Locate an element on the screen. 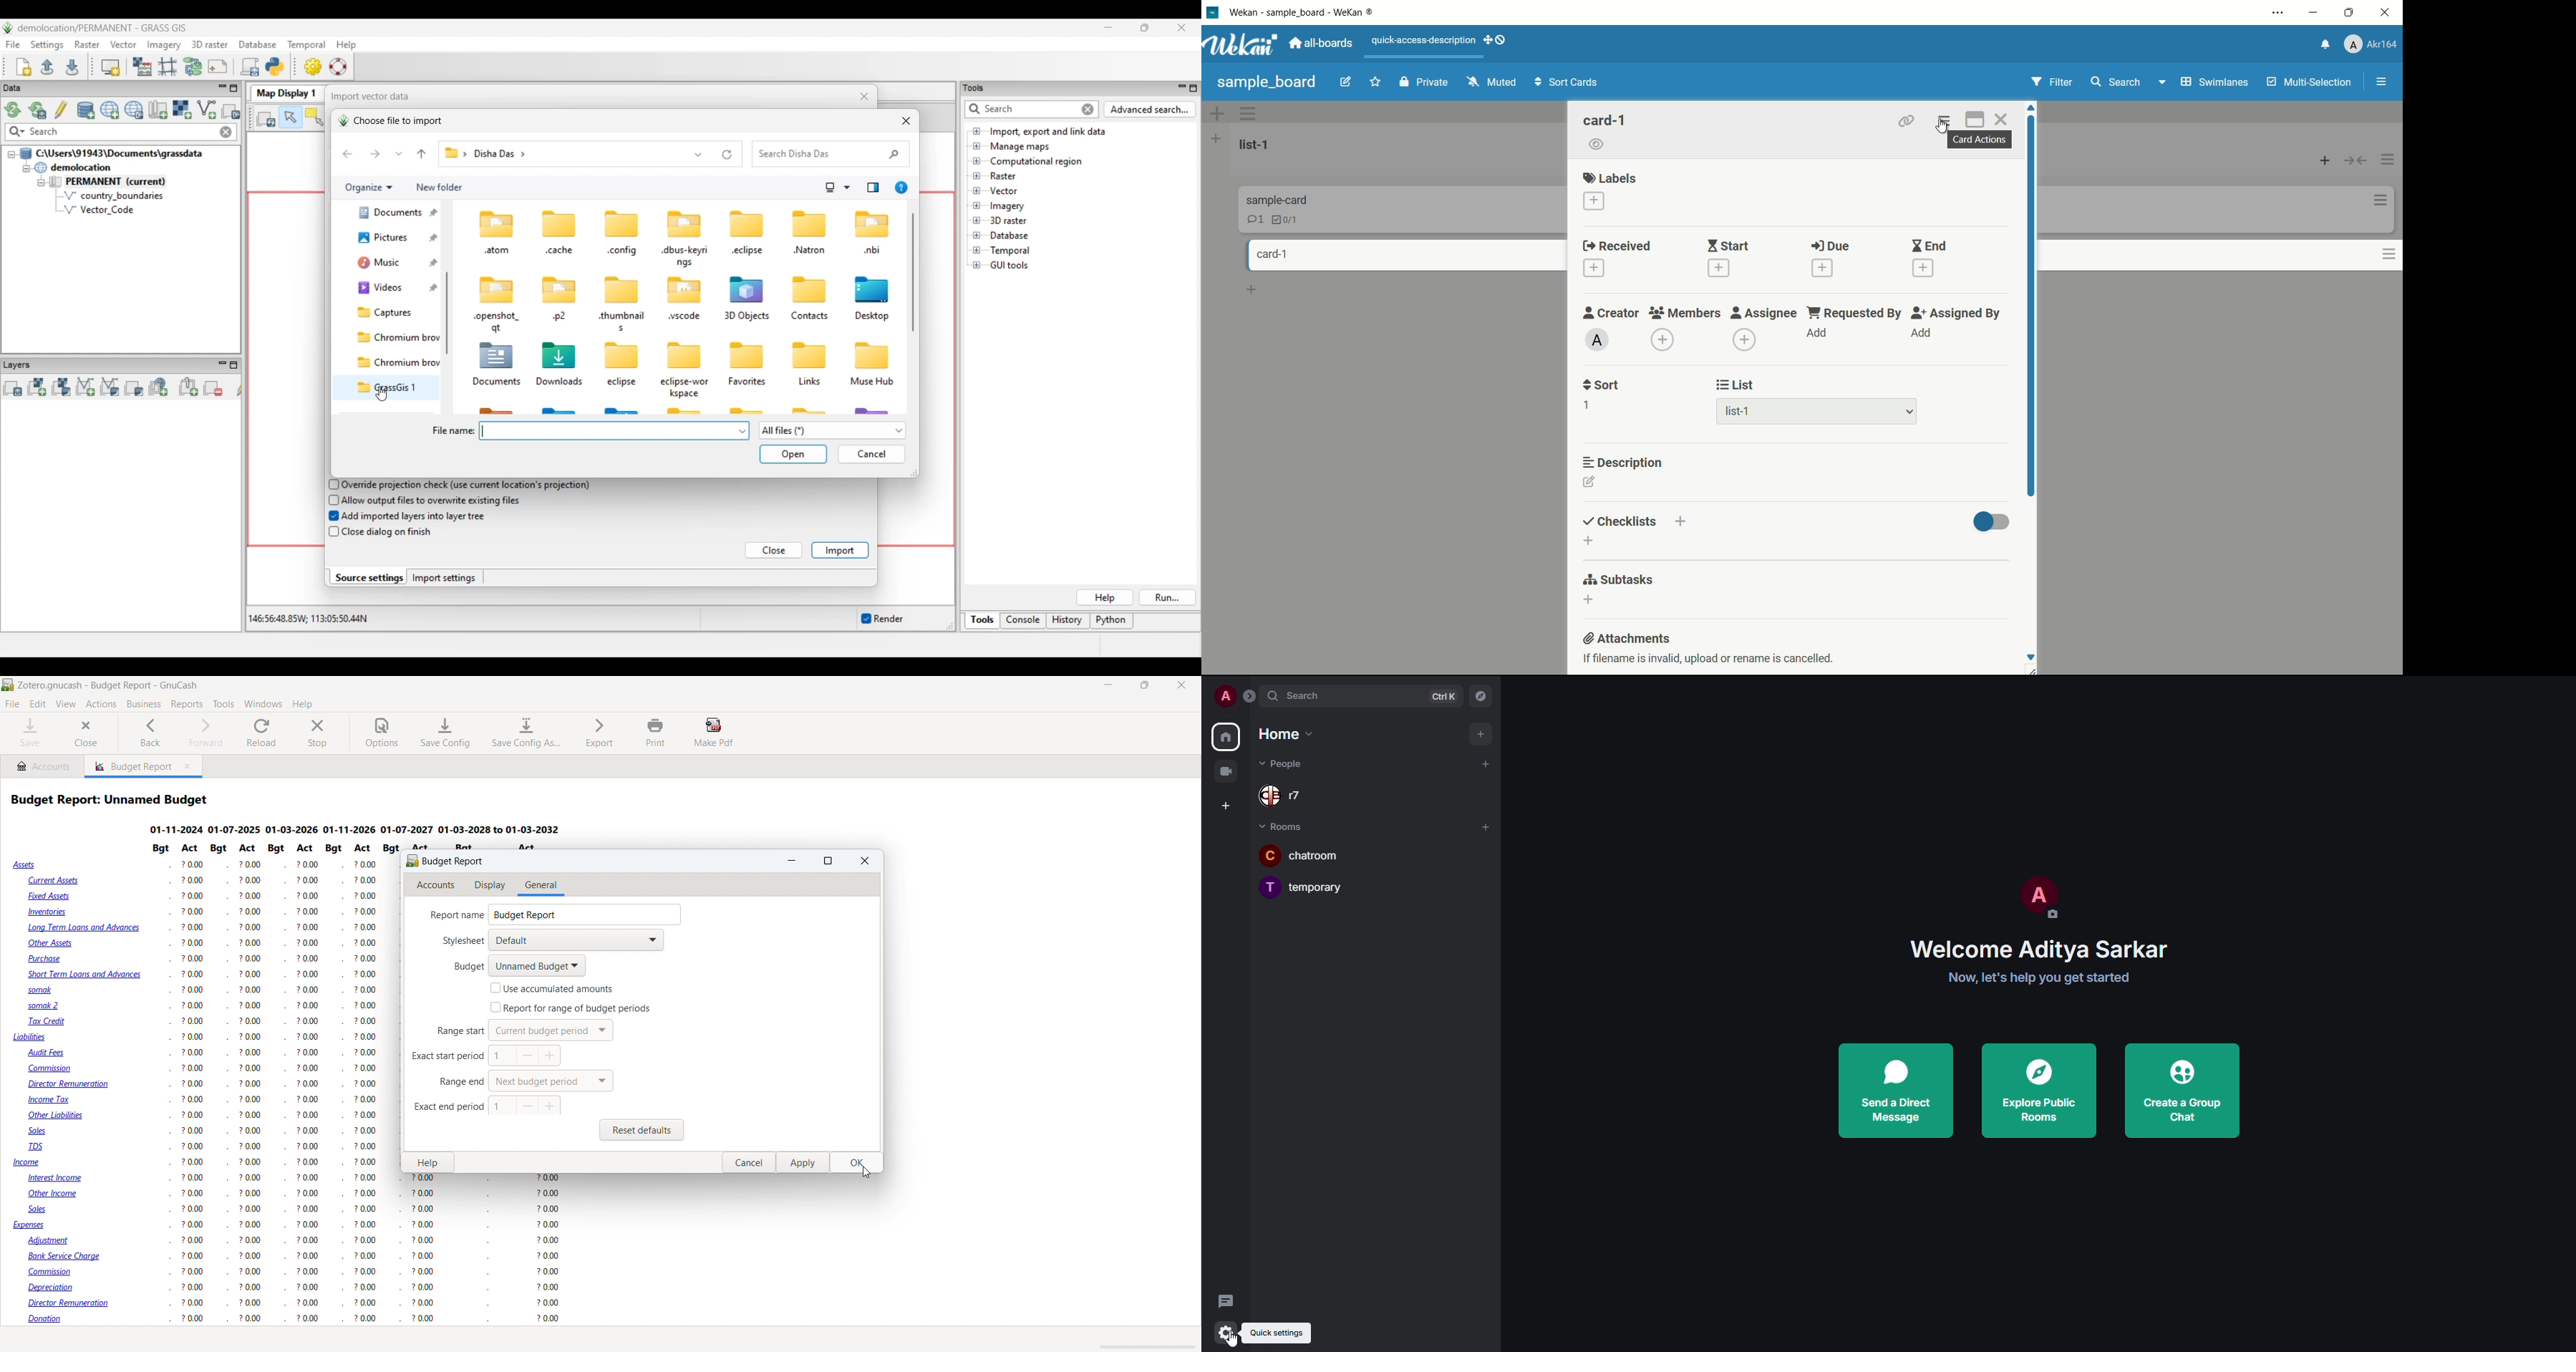  Audit Fees is located at coordinates (47, 1053).